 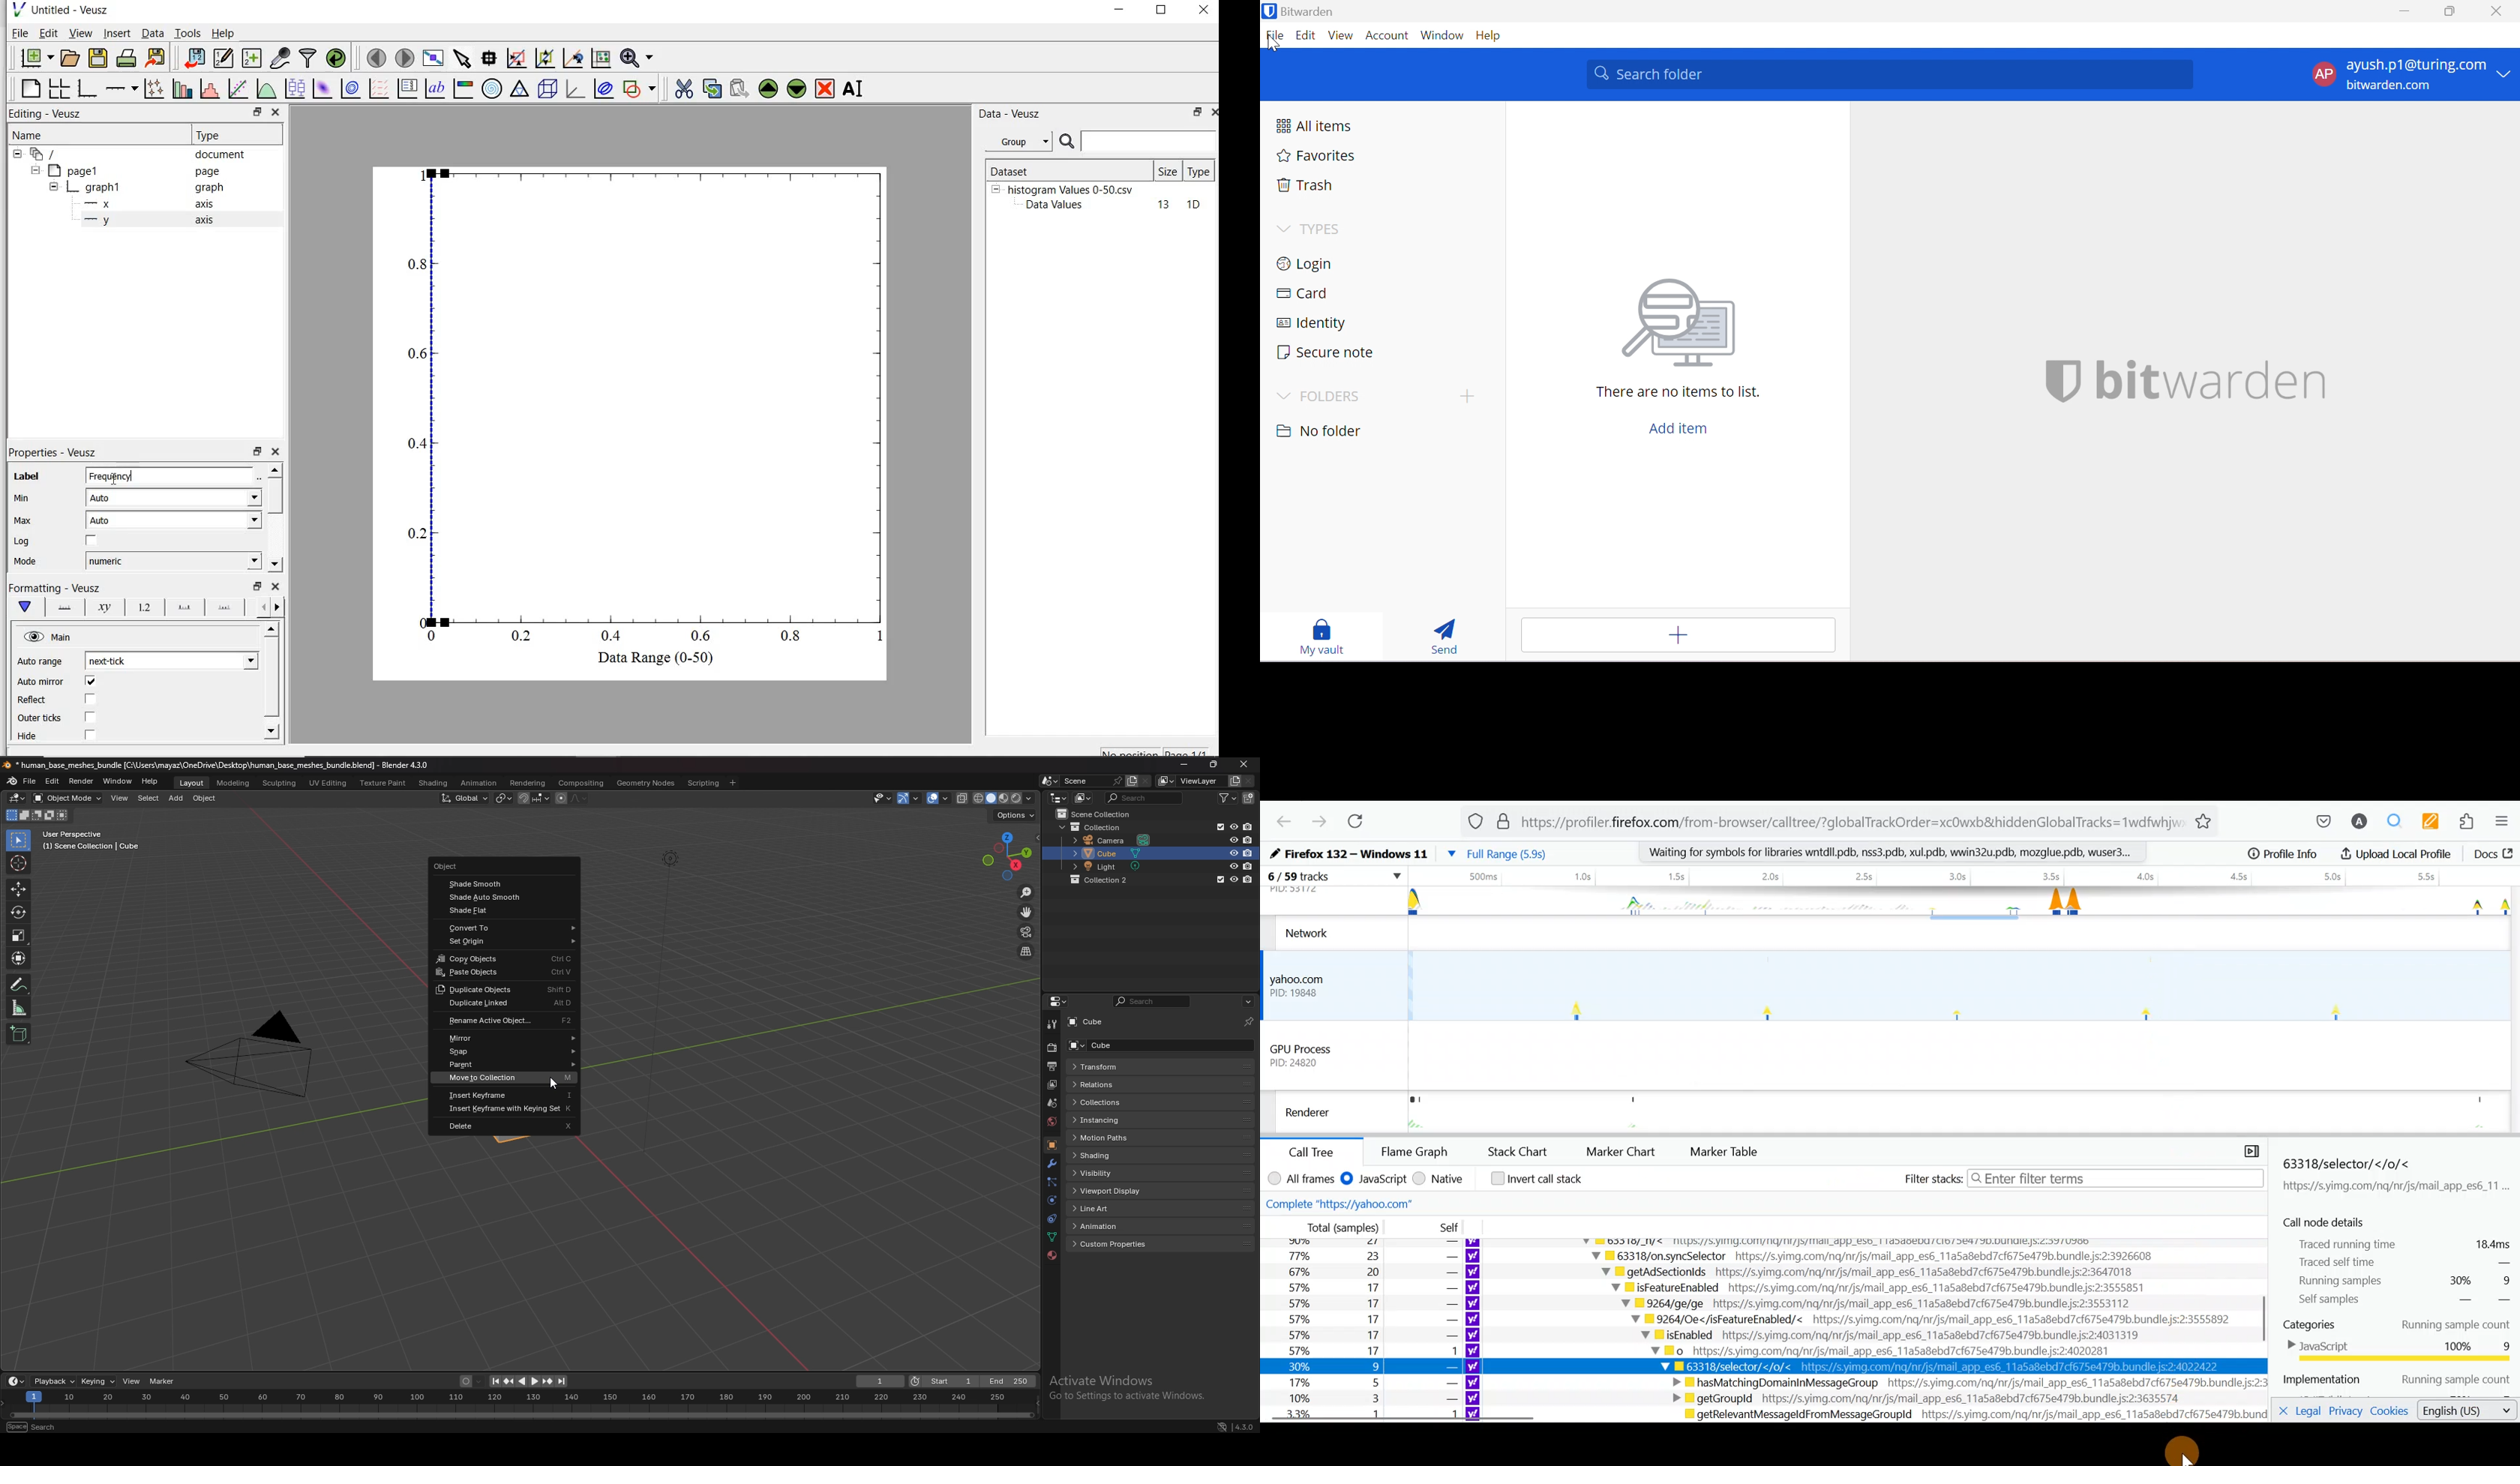 I want to click on Marker Chart, so click(x=1622, y=1150).